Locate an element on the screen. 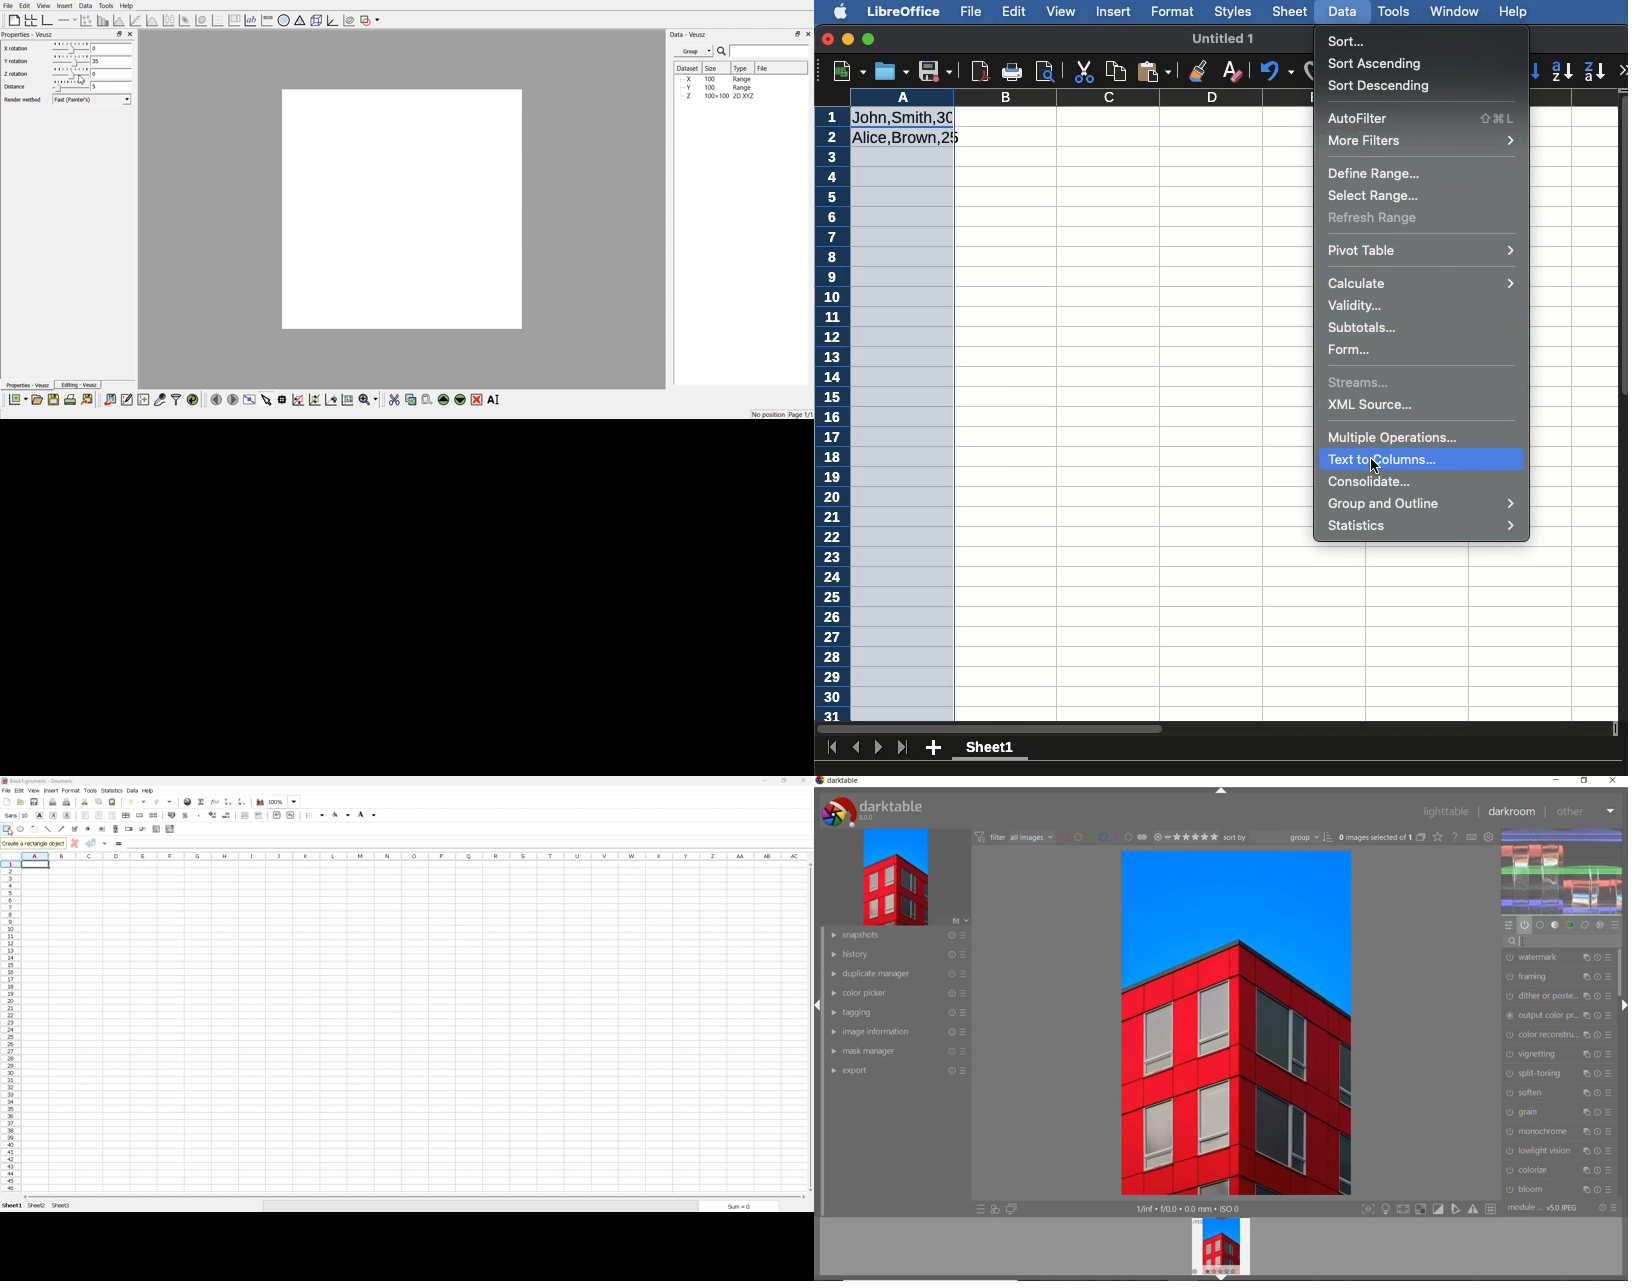 The height and width of the screenshot is (1288, 1652). print preview is located at coordinates (67, 802).